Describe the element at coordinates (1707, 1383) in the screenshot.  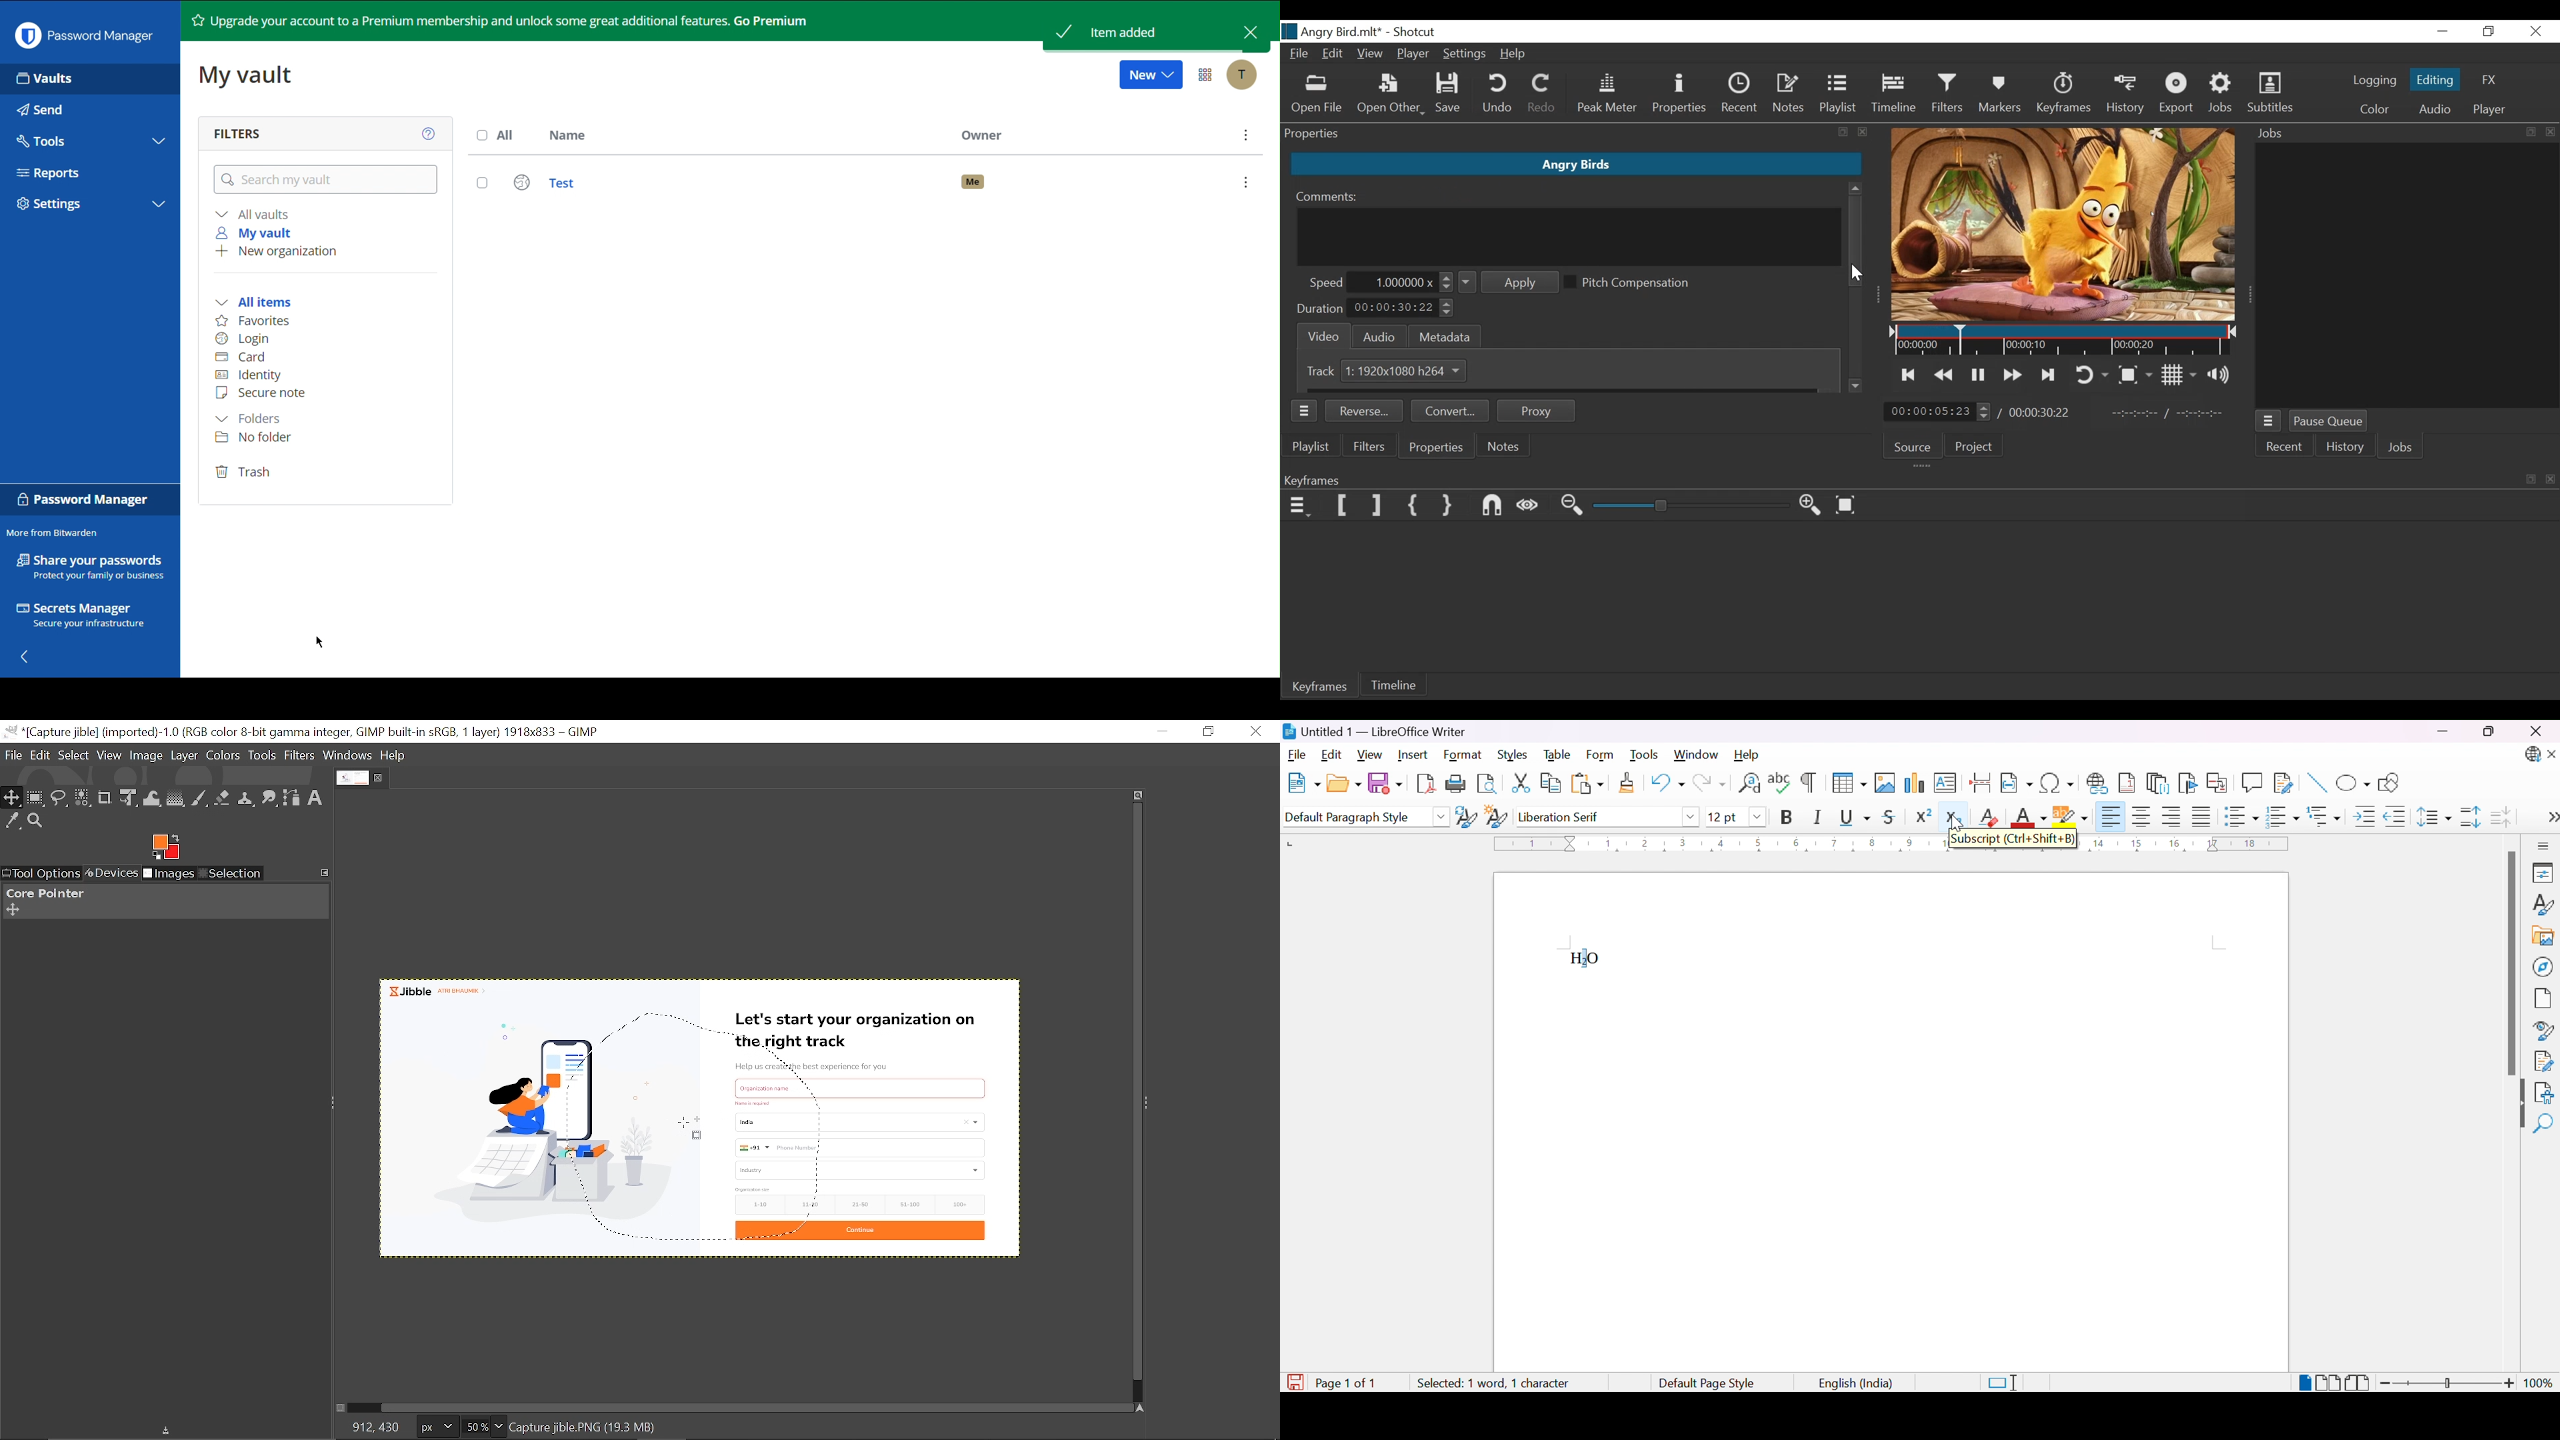
I see `Default page style` at that location.